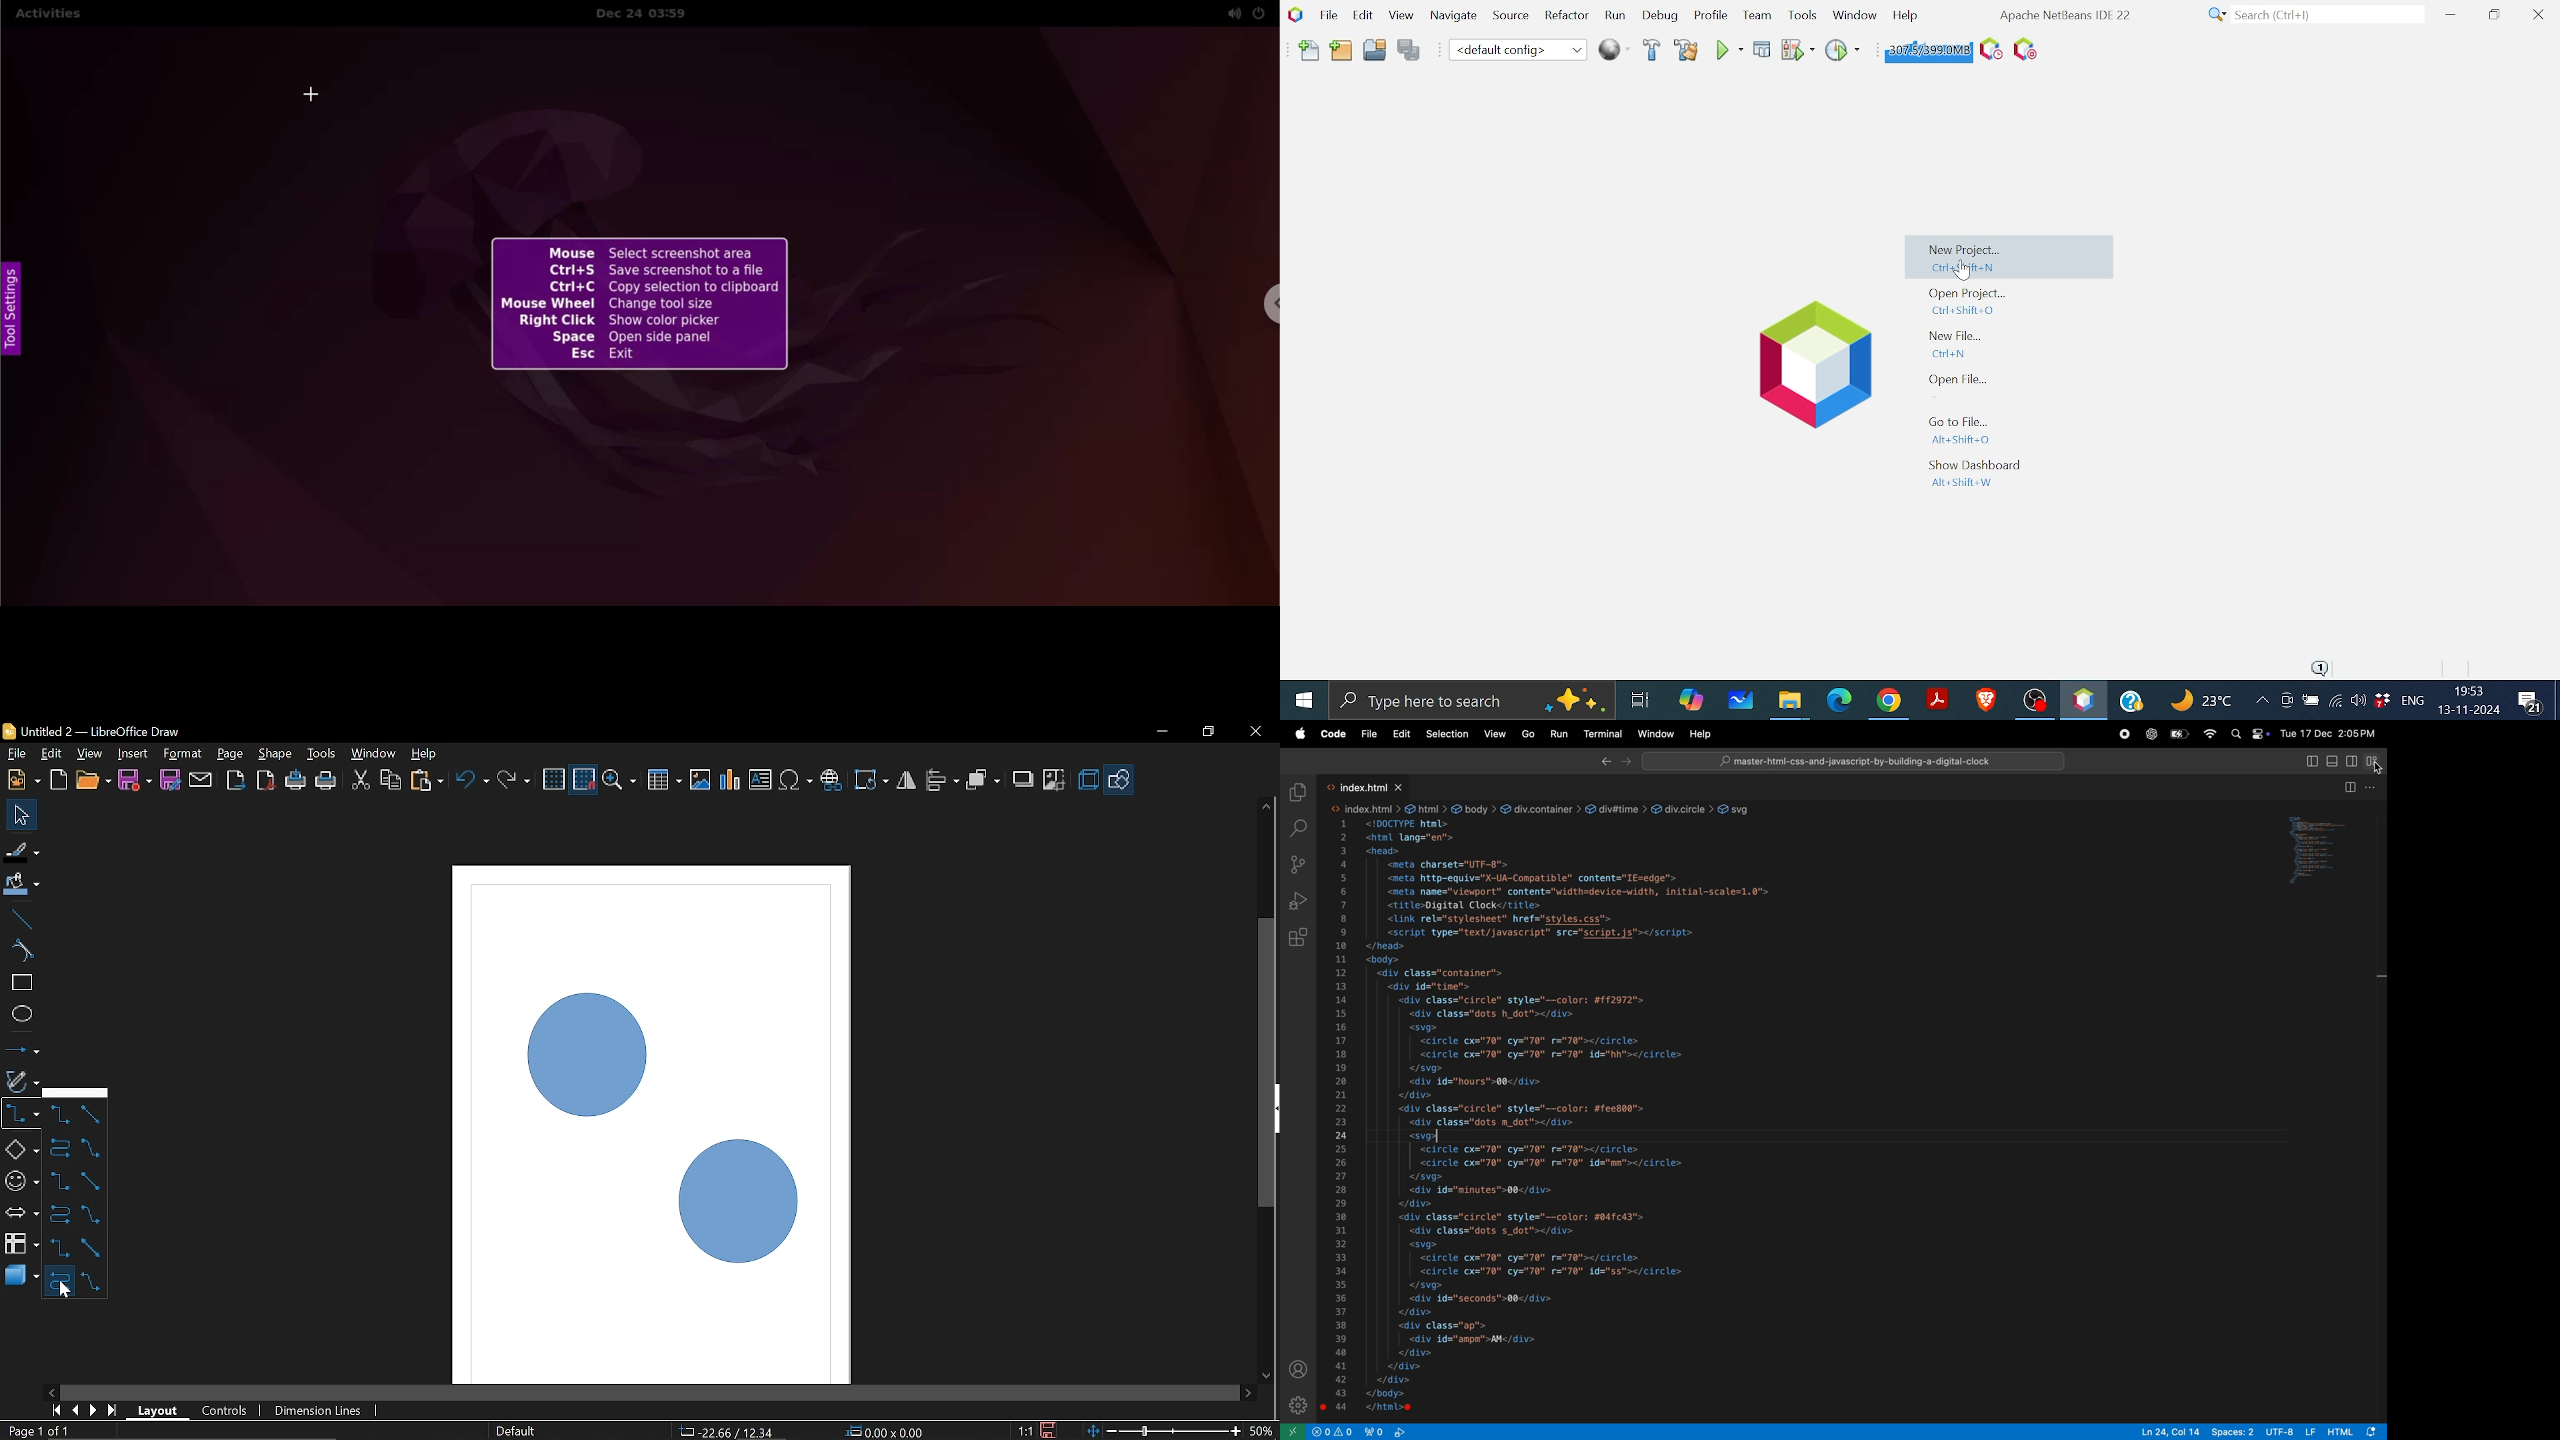 Image resolution: width=2576 pixels, height=1456 pixels. What do you see at coordinates (232, 755) in the screenshot?
I see `Page` at bounding box center [232, 755].